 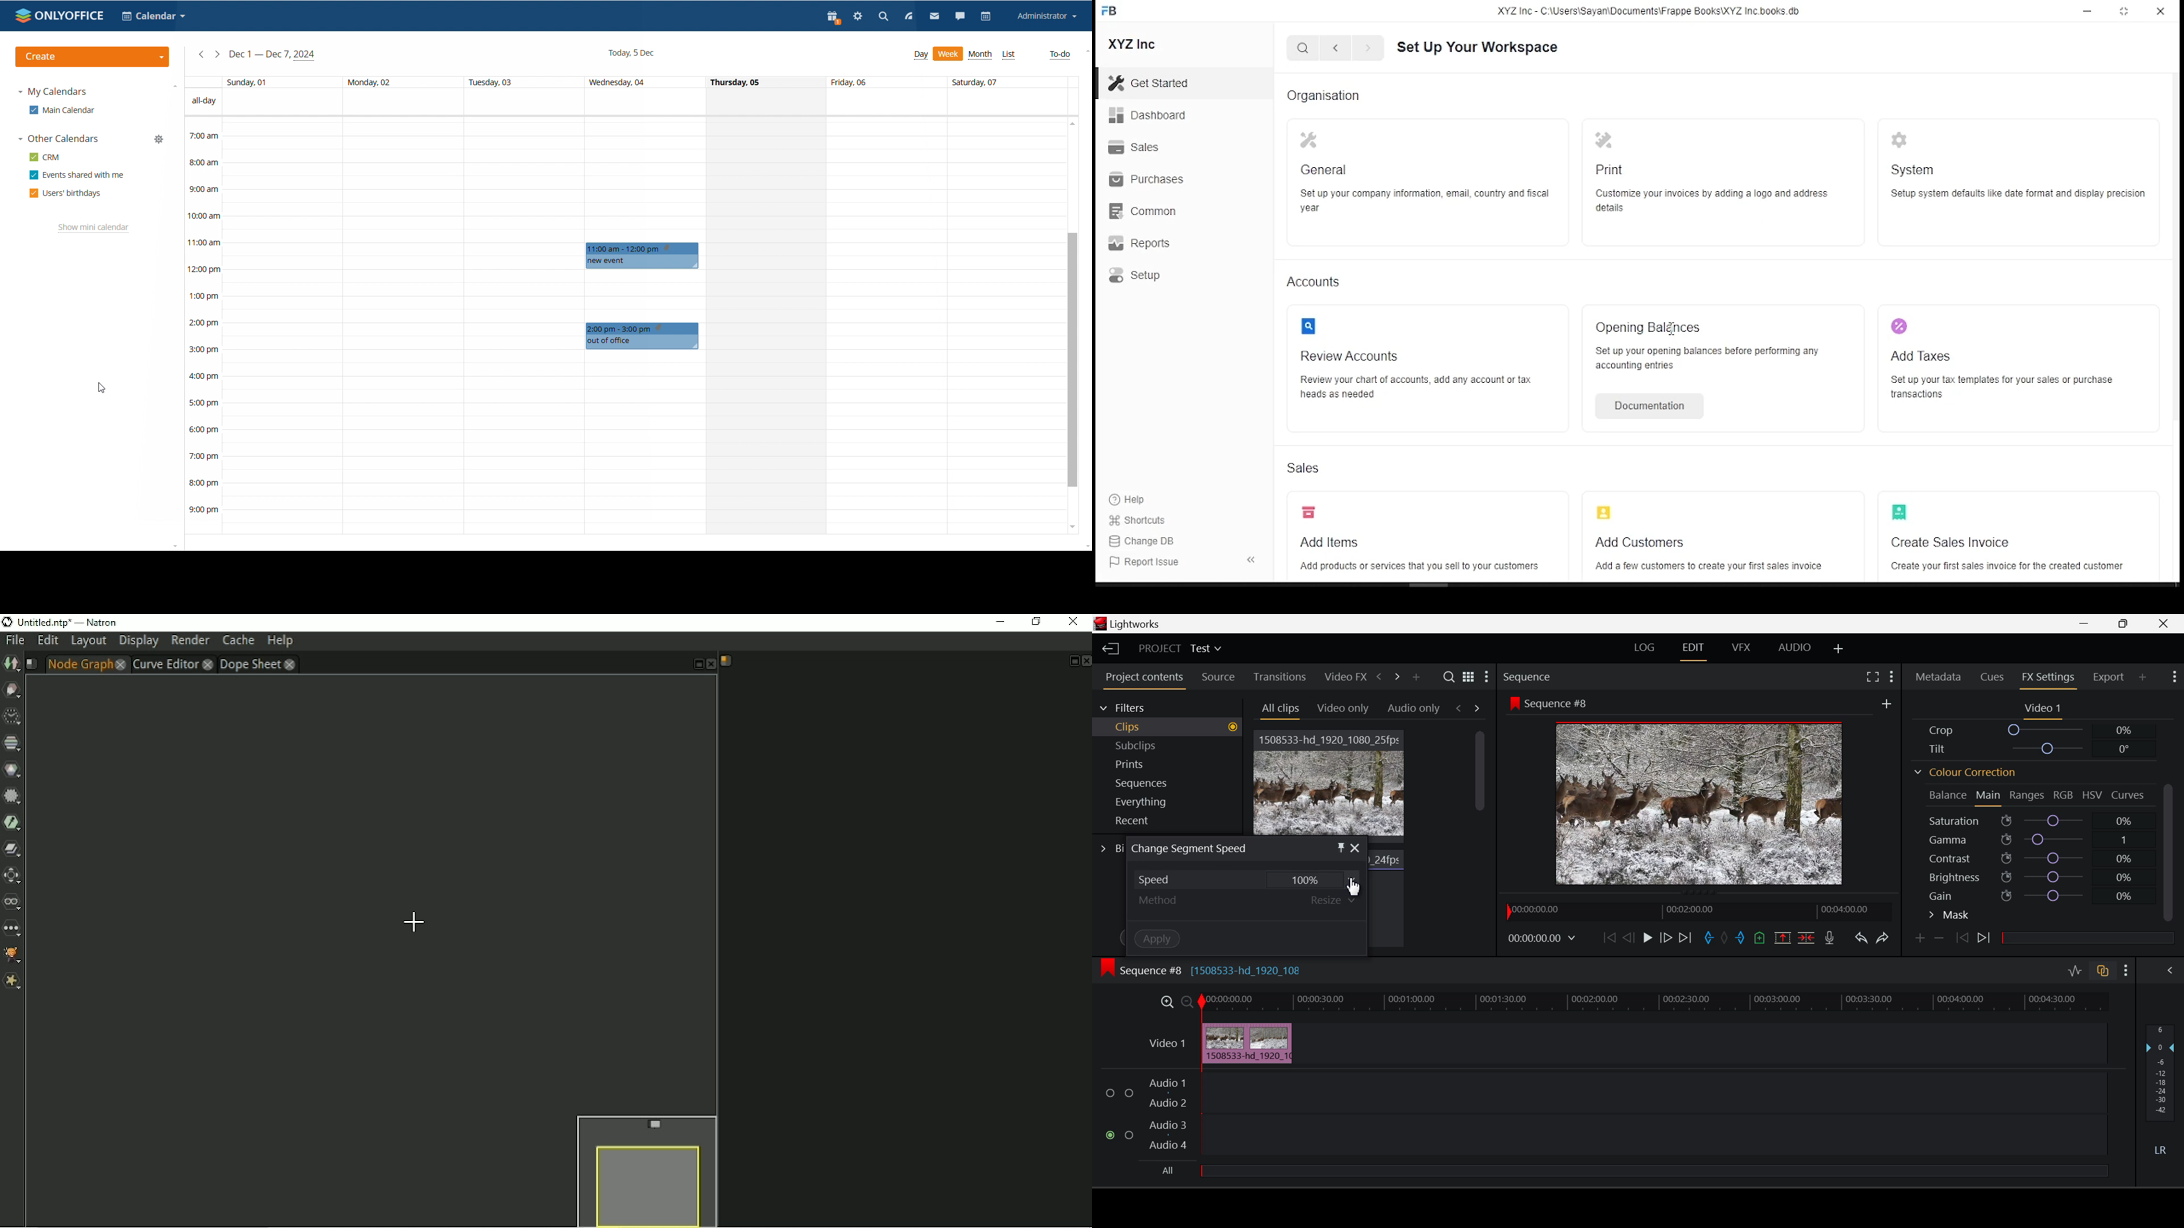 I want to click on review your chart of accounts, add any account or tax heads as needed, so click(x=1423, y=385).